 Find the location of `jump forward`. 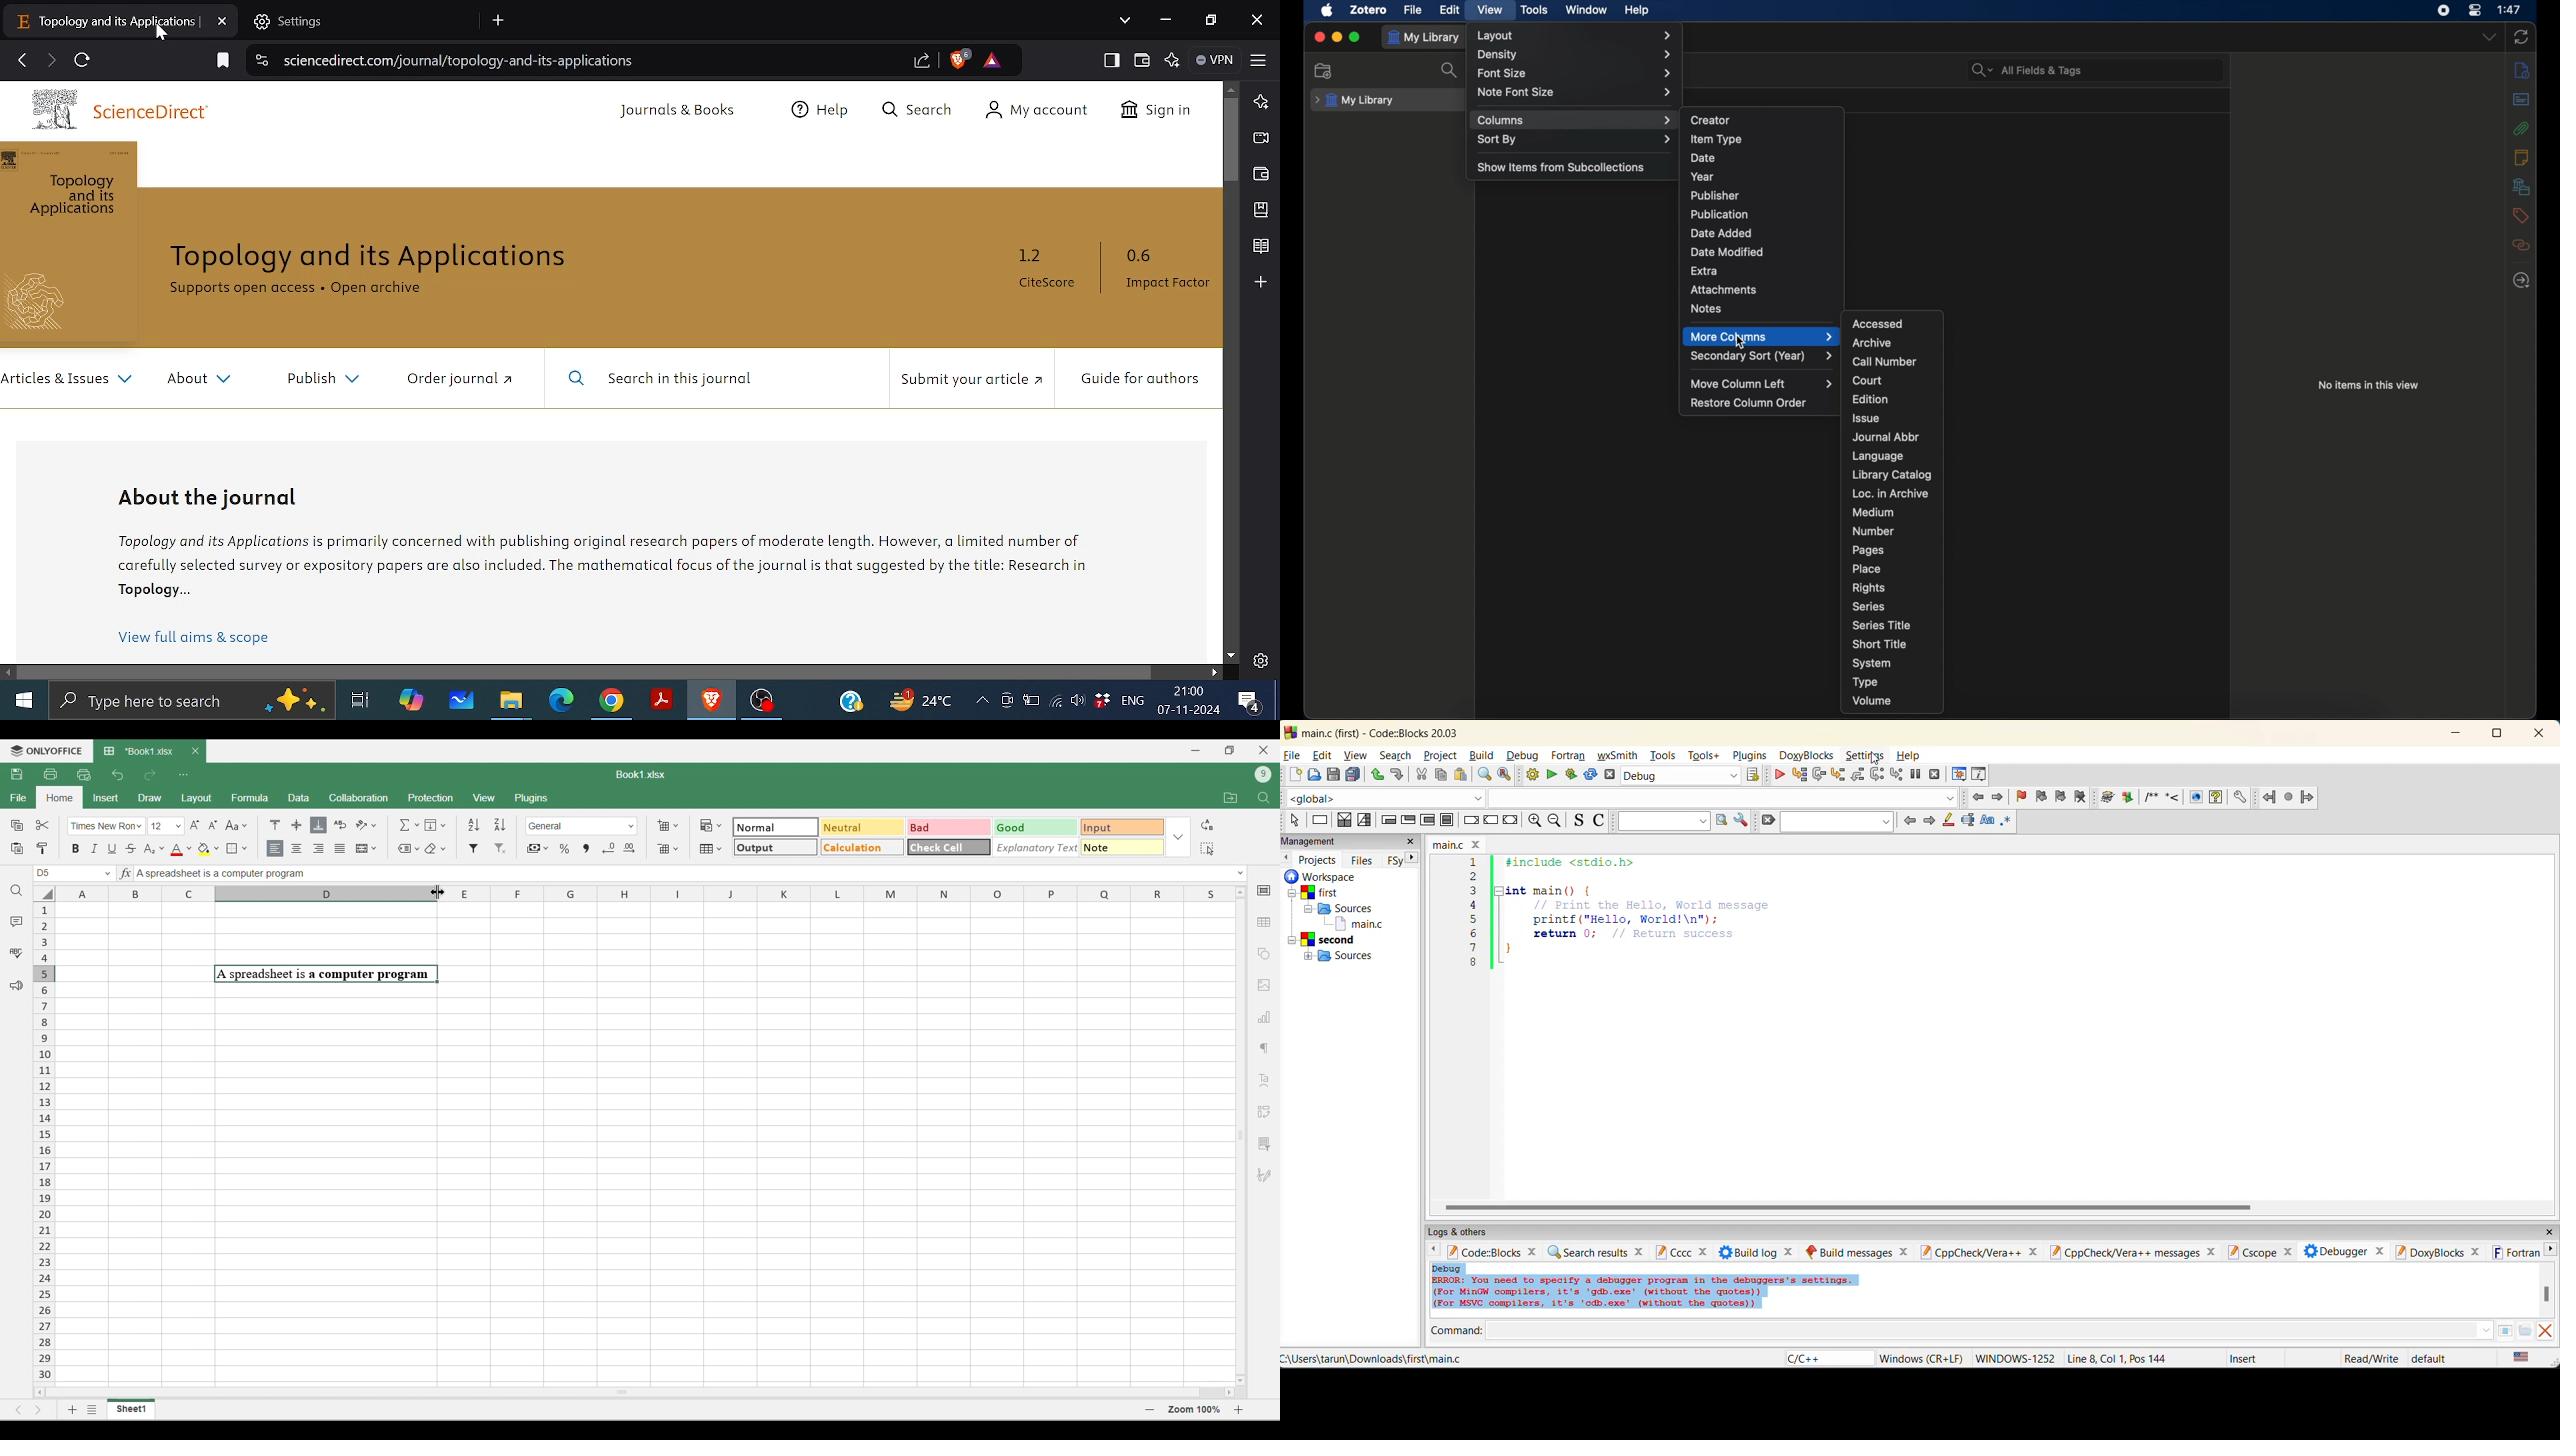

jump forward is located at coordinates (1998, 798).